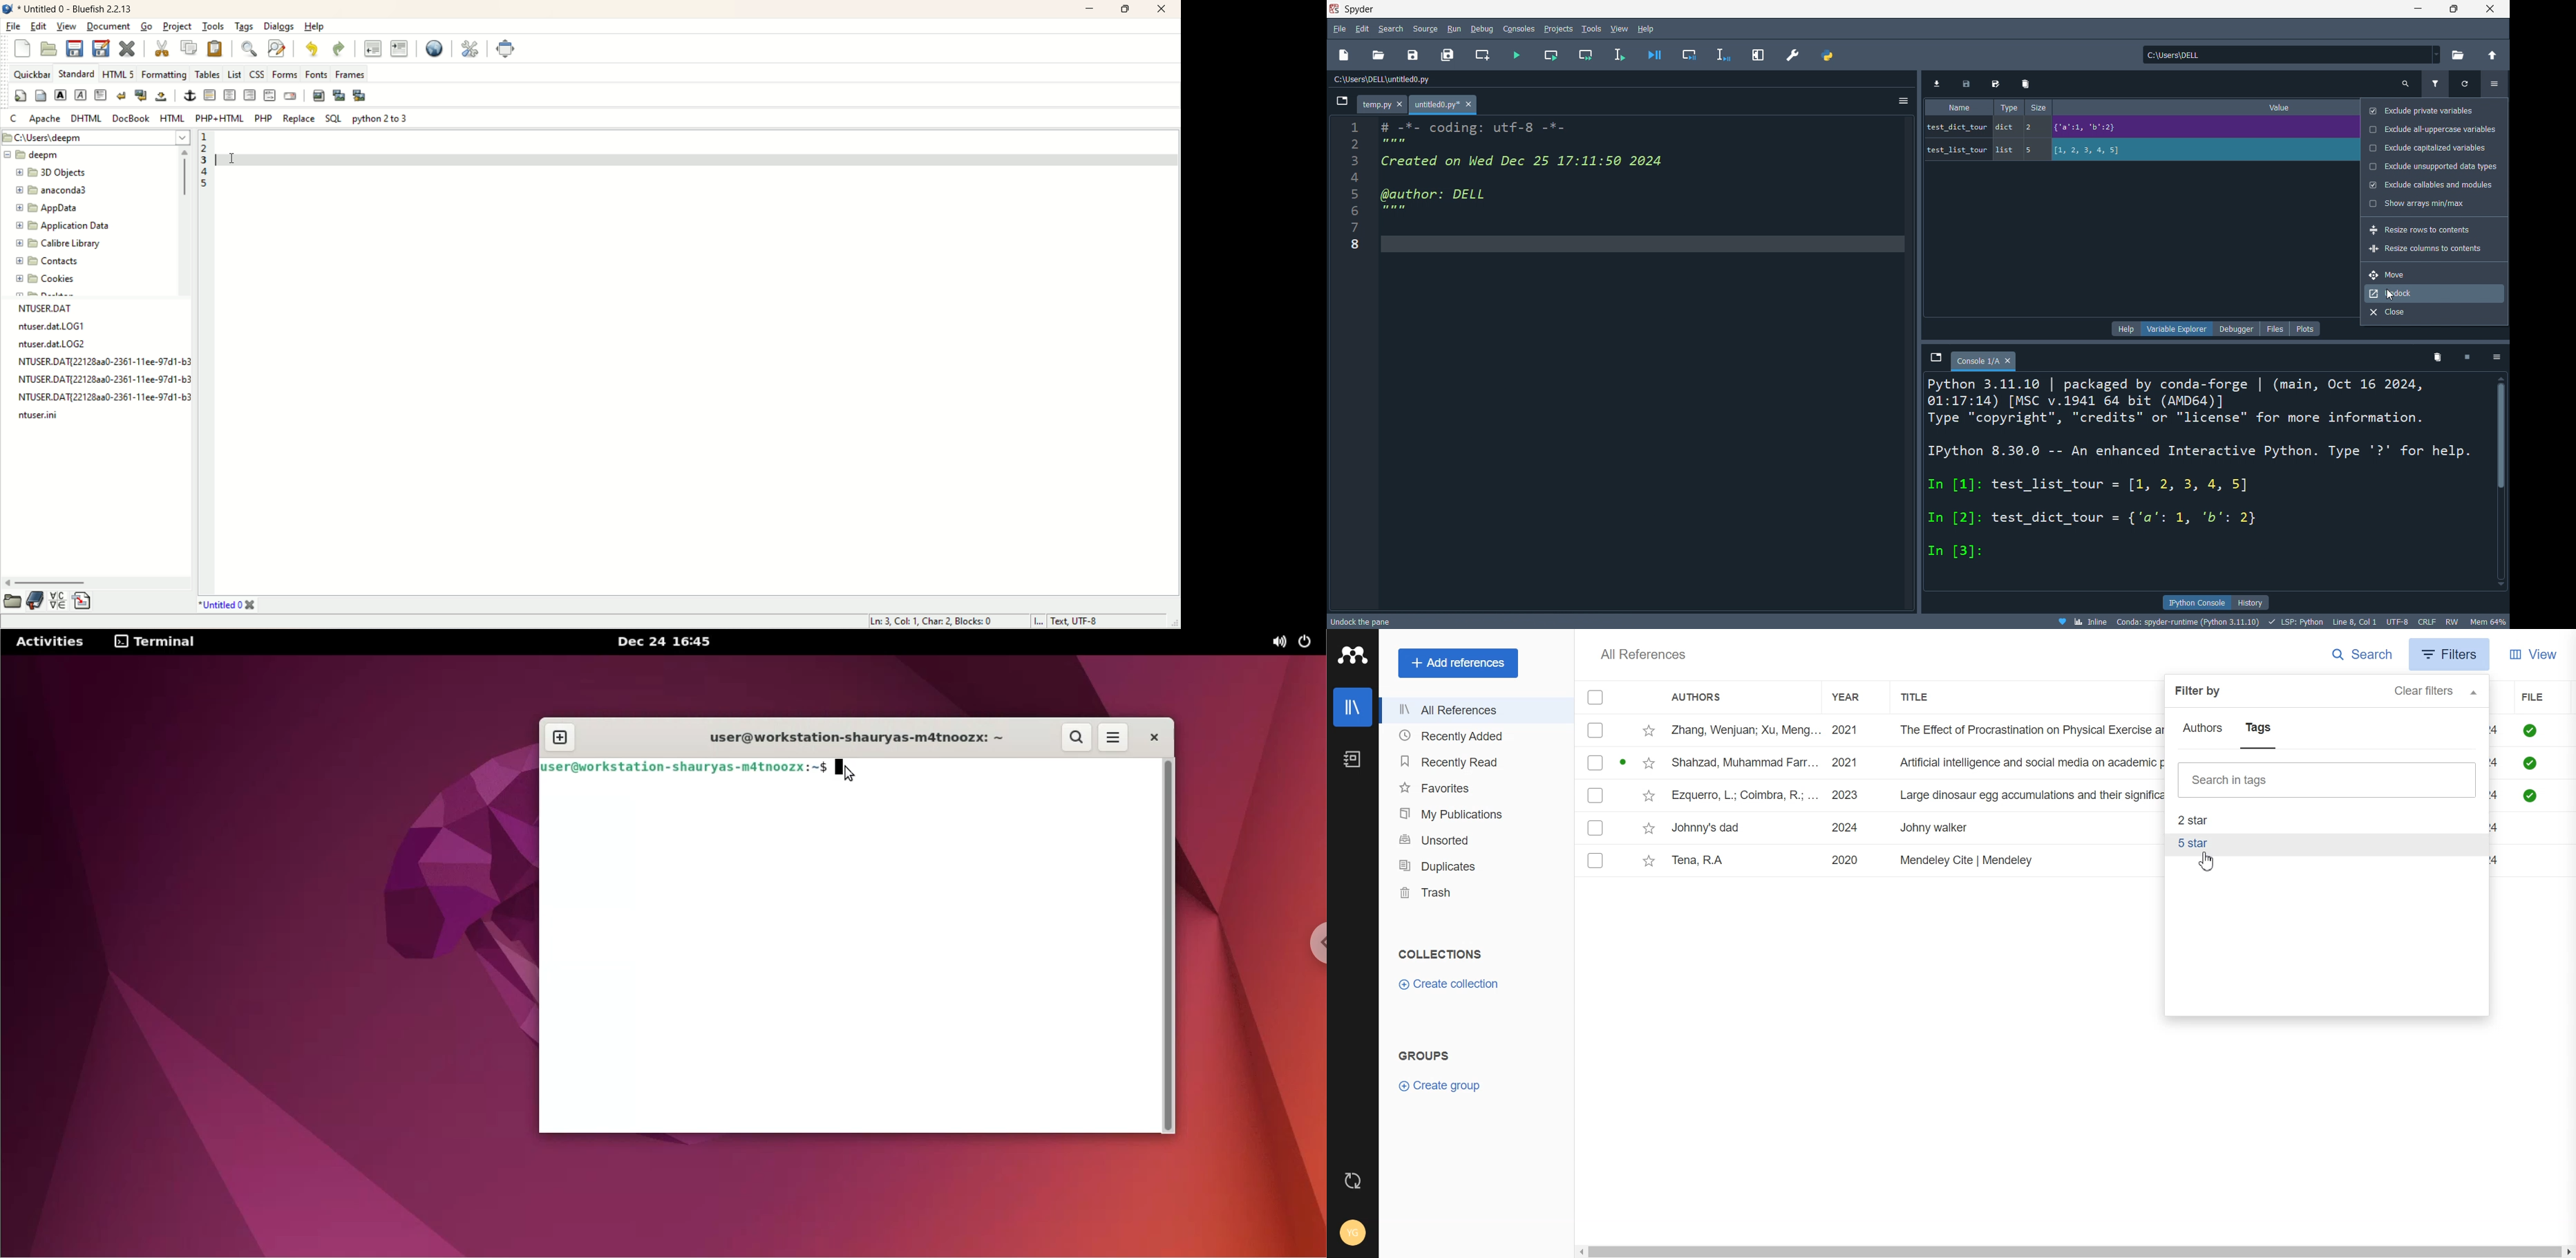 This screenshot has width=2576, height=1260. Describe the element at coordinates (2258, 731) in the screenshot. I see `Tags` at that location.